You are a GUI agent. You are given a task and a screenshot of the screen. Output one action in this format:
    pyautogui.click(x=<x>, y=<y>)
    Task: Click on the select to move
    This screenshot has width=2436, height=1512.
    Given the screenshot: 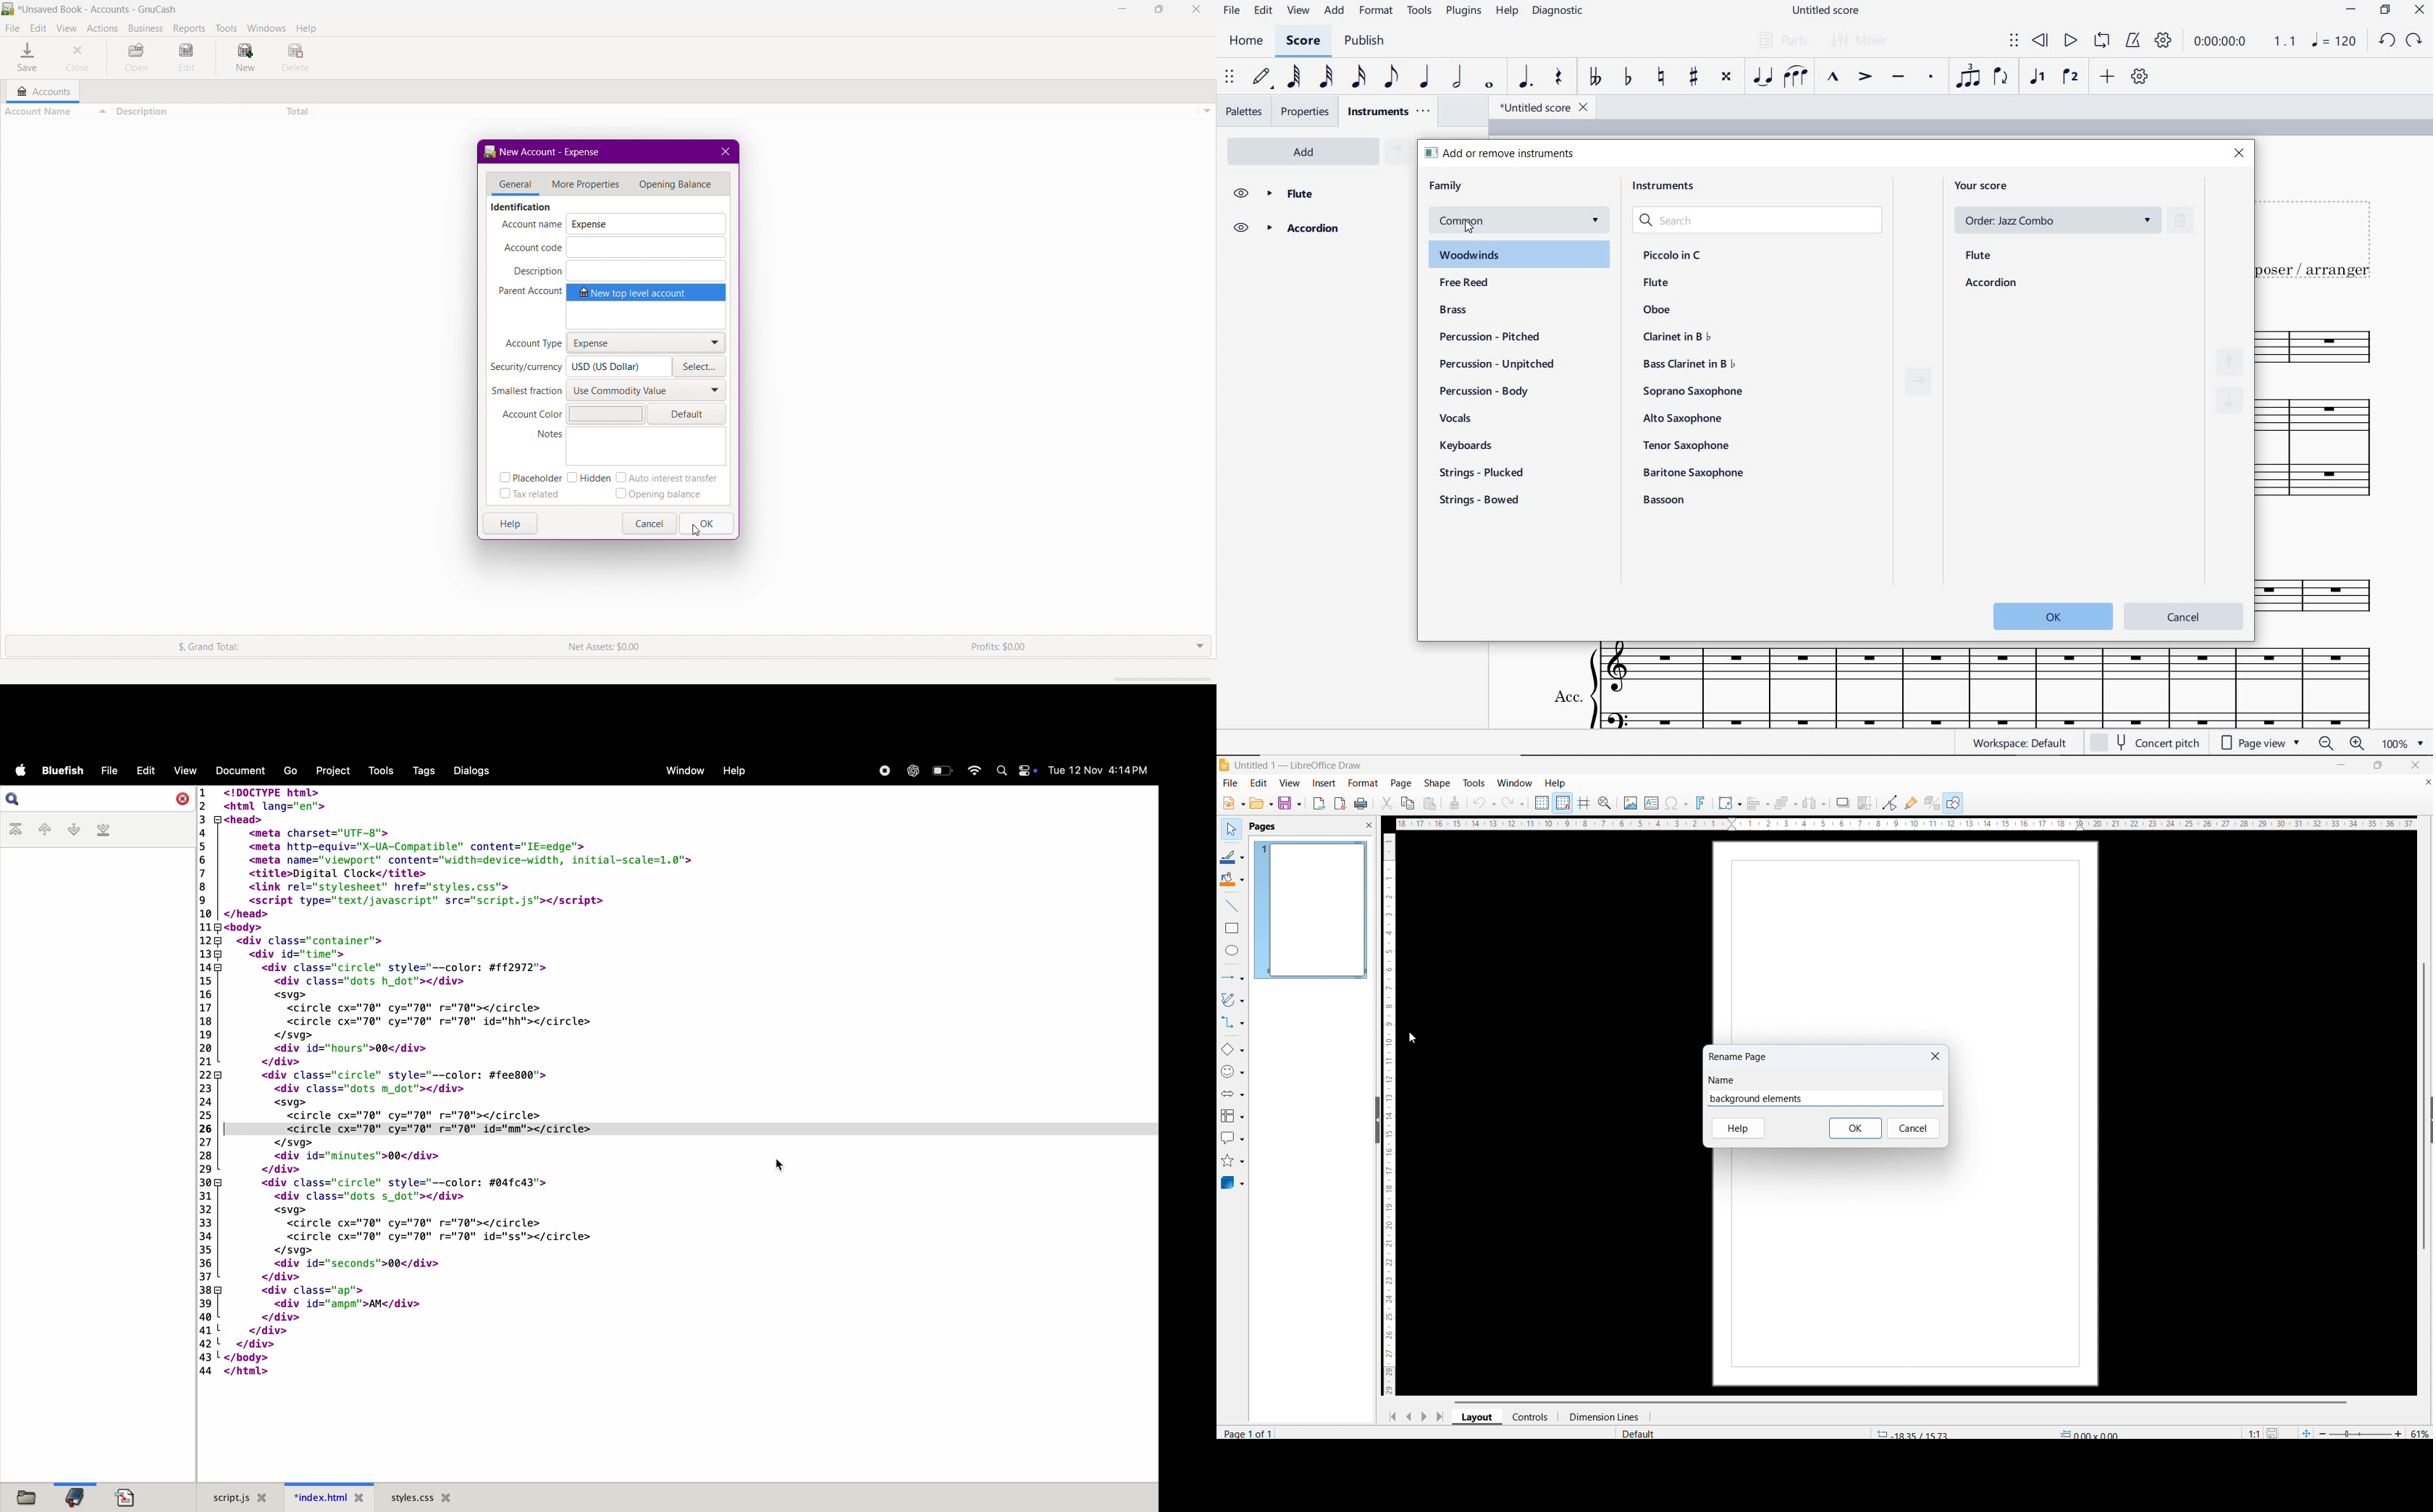 What is the action you would take?
    pyautogui.click(x=2014, y=41)
    